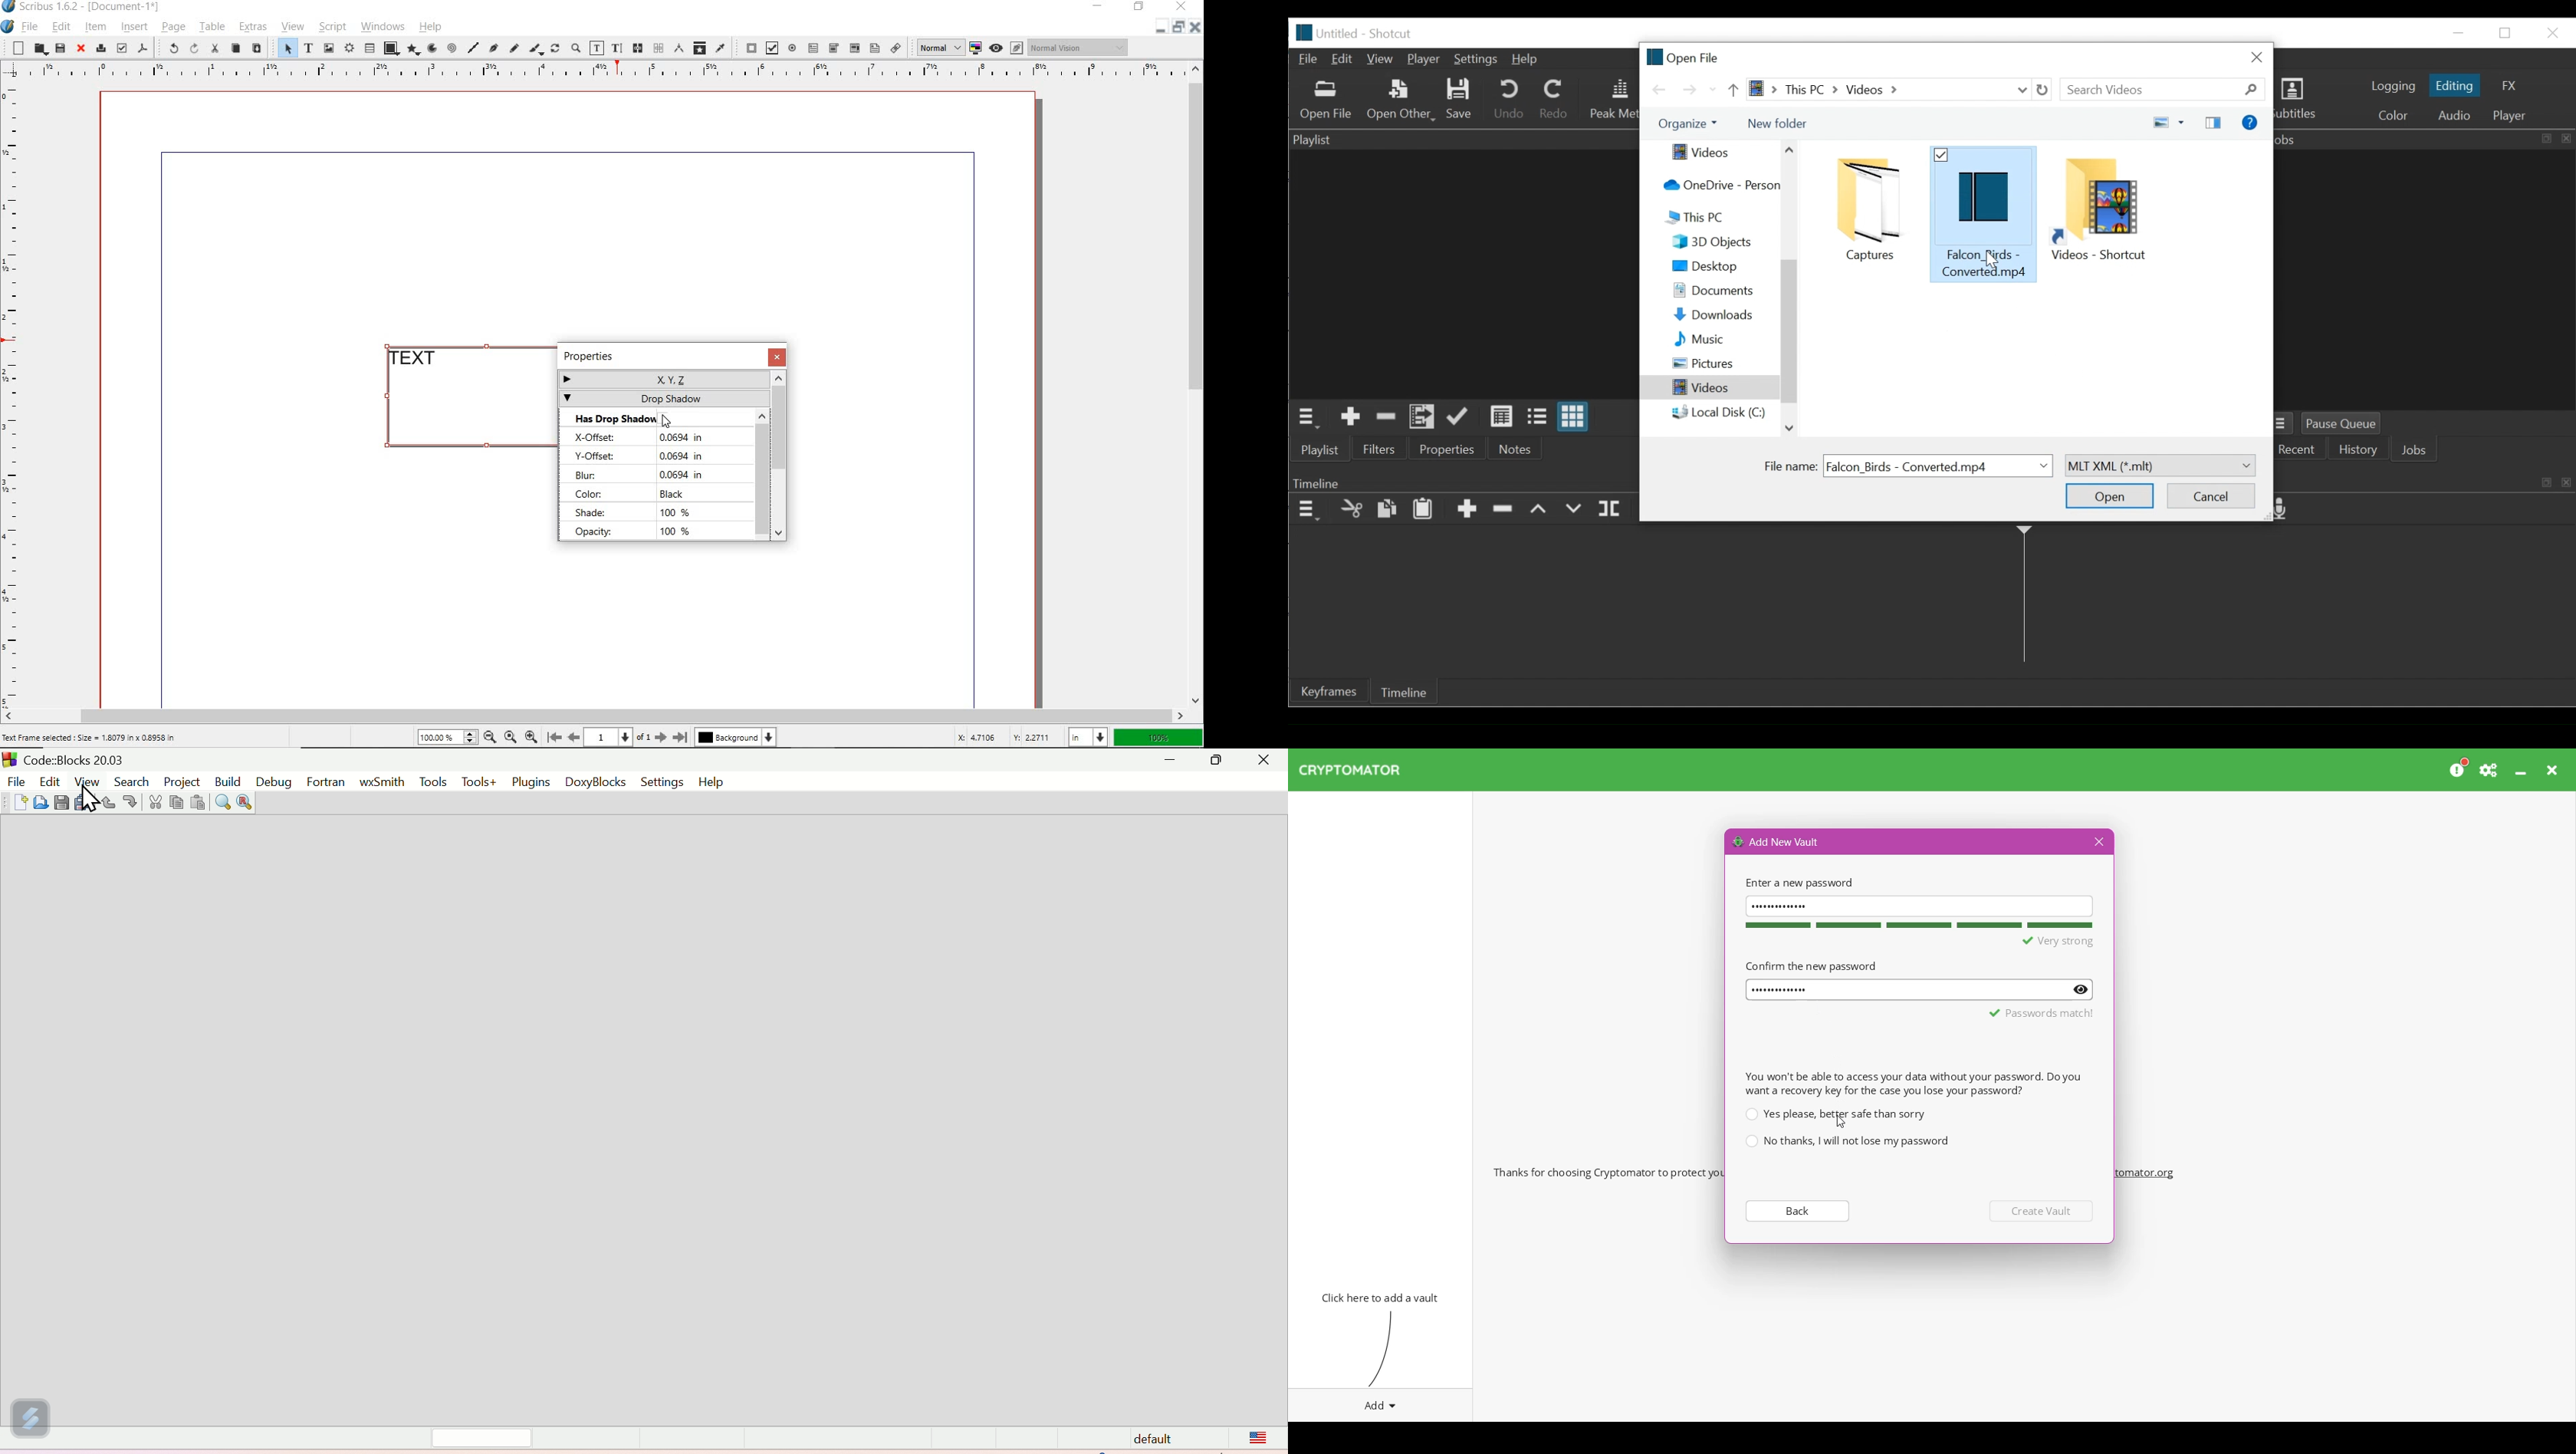 This screenshot has width=2576, height=1456. I want to click on save as pdf, so click(143, 48).